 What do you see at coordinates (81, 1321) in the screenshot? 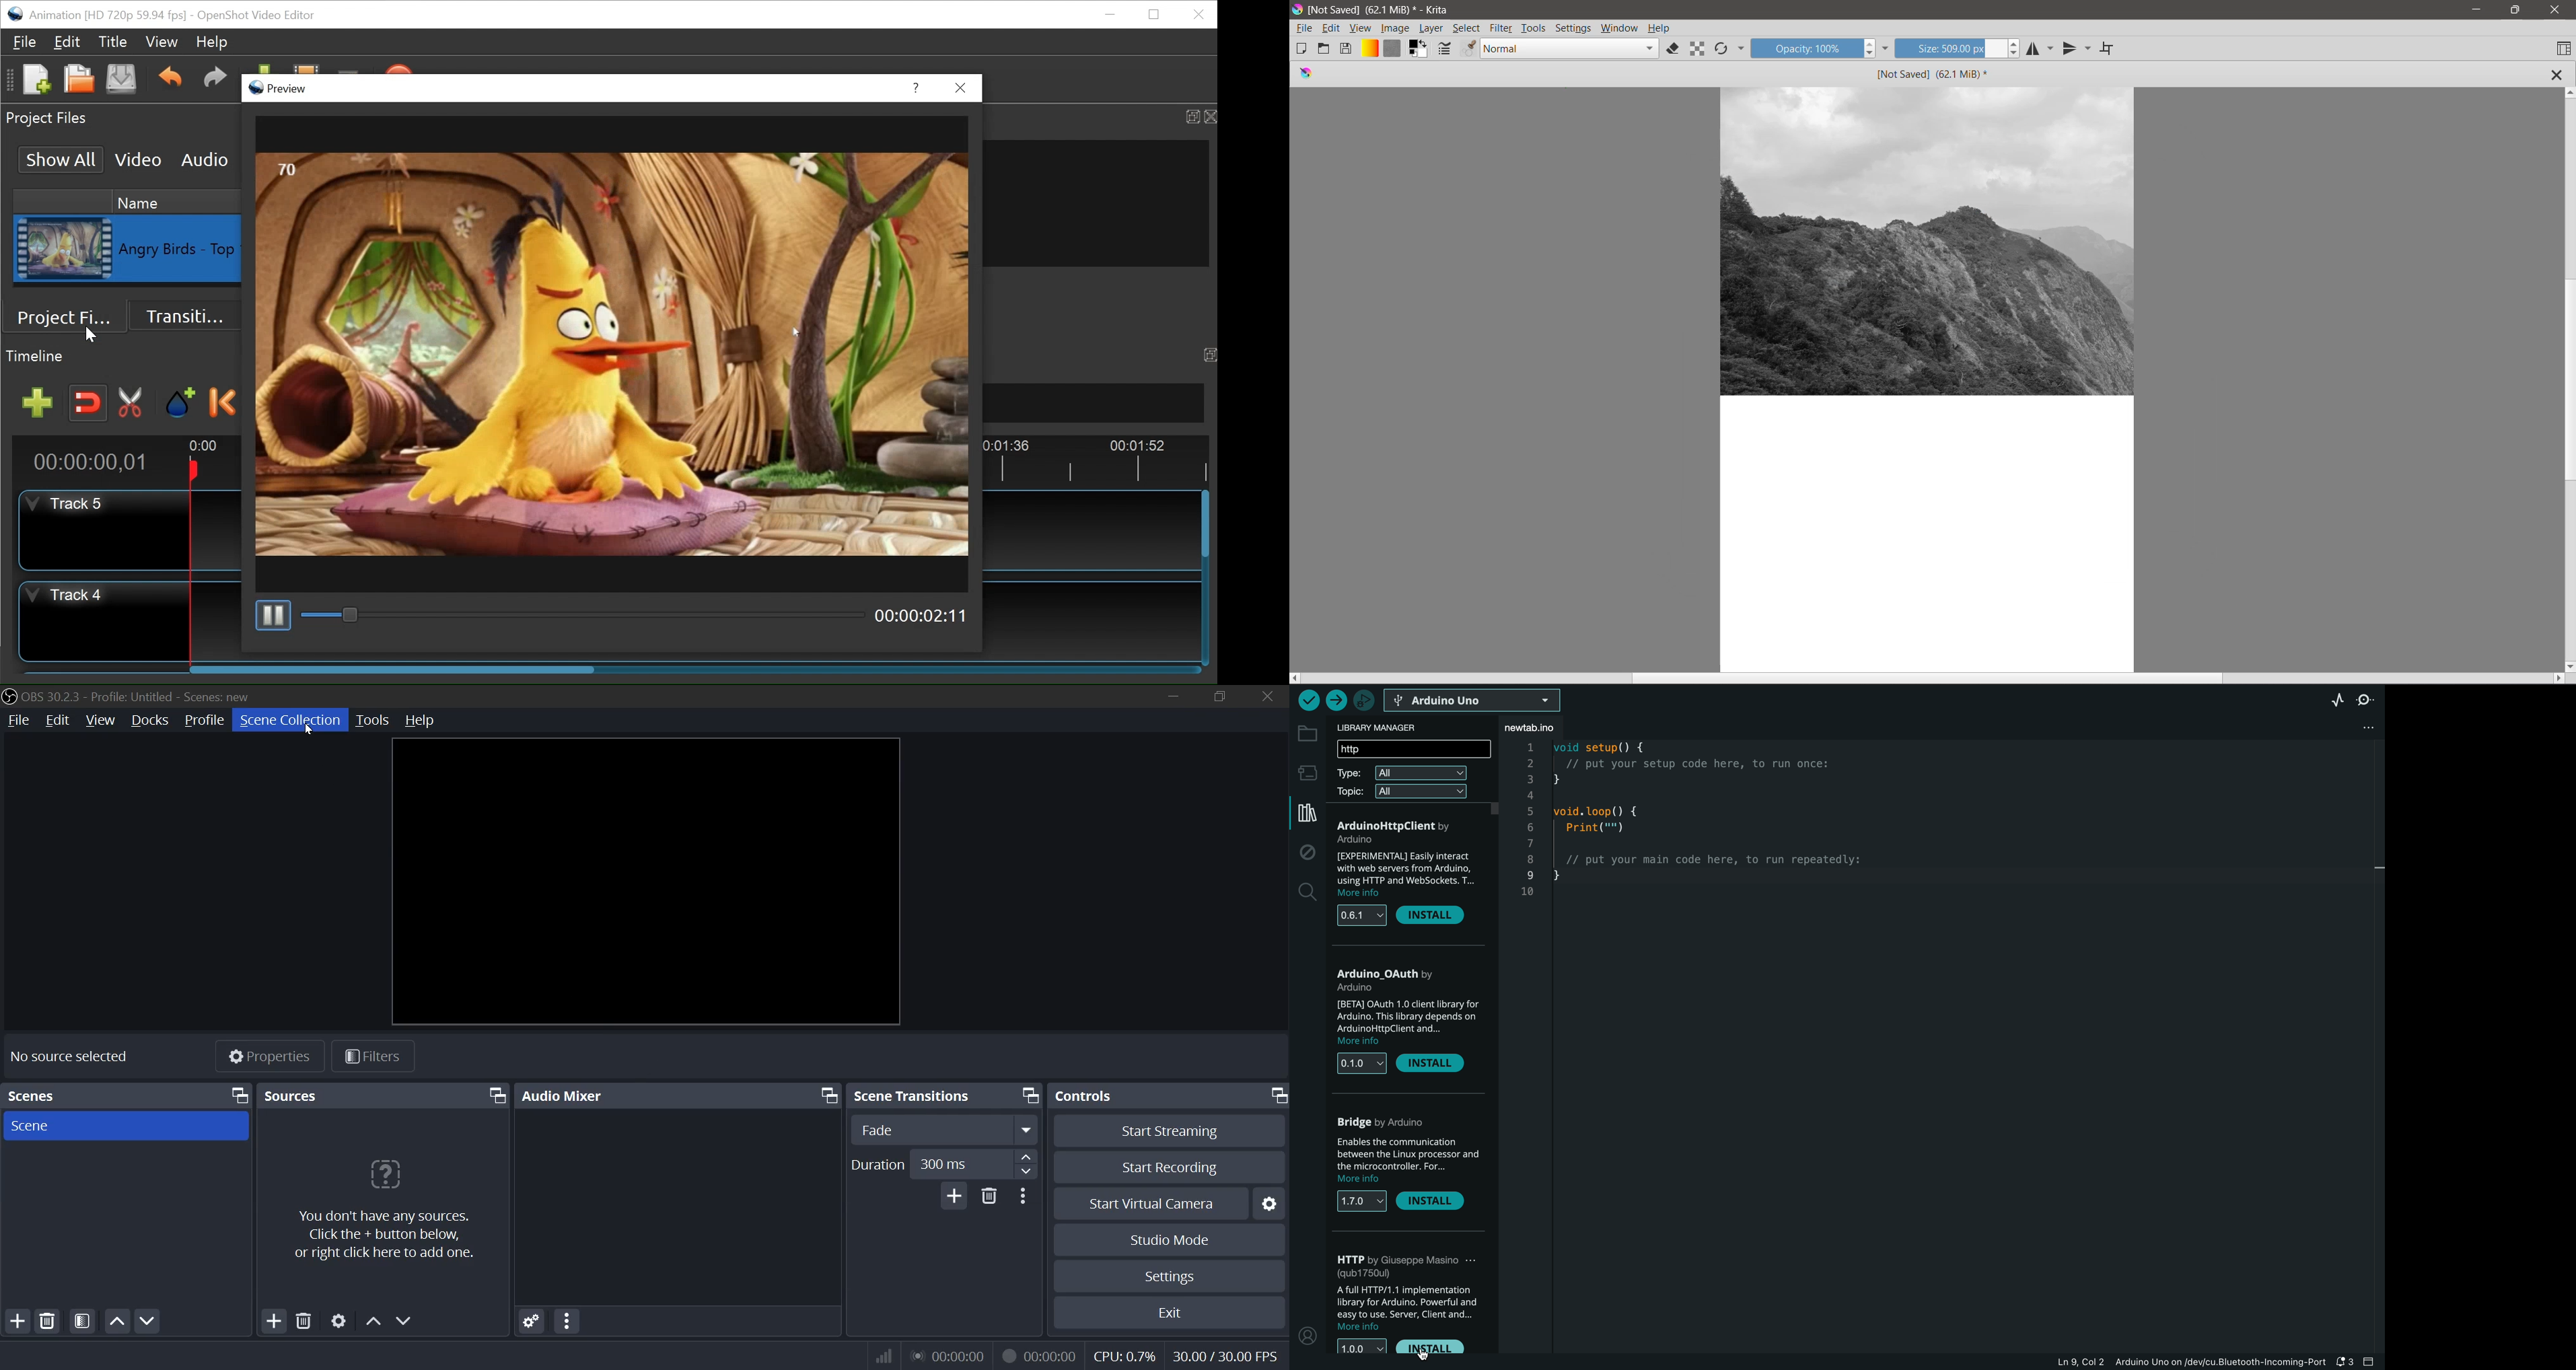
I see `open source filters` at bounding box center [81, 1321].